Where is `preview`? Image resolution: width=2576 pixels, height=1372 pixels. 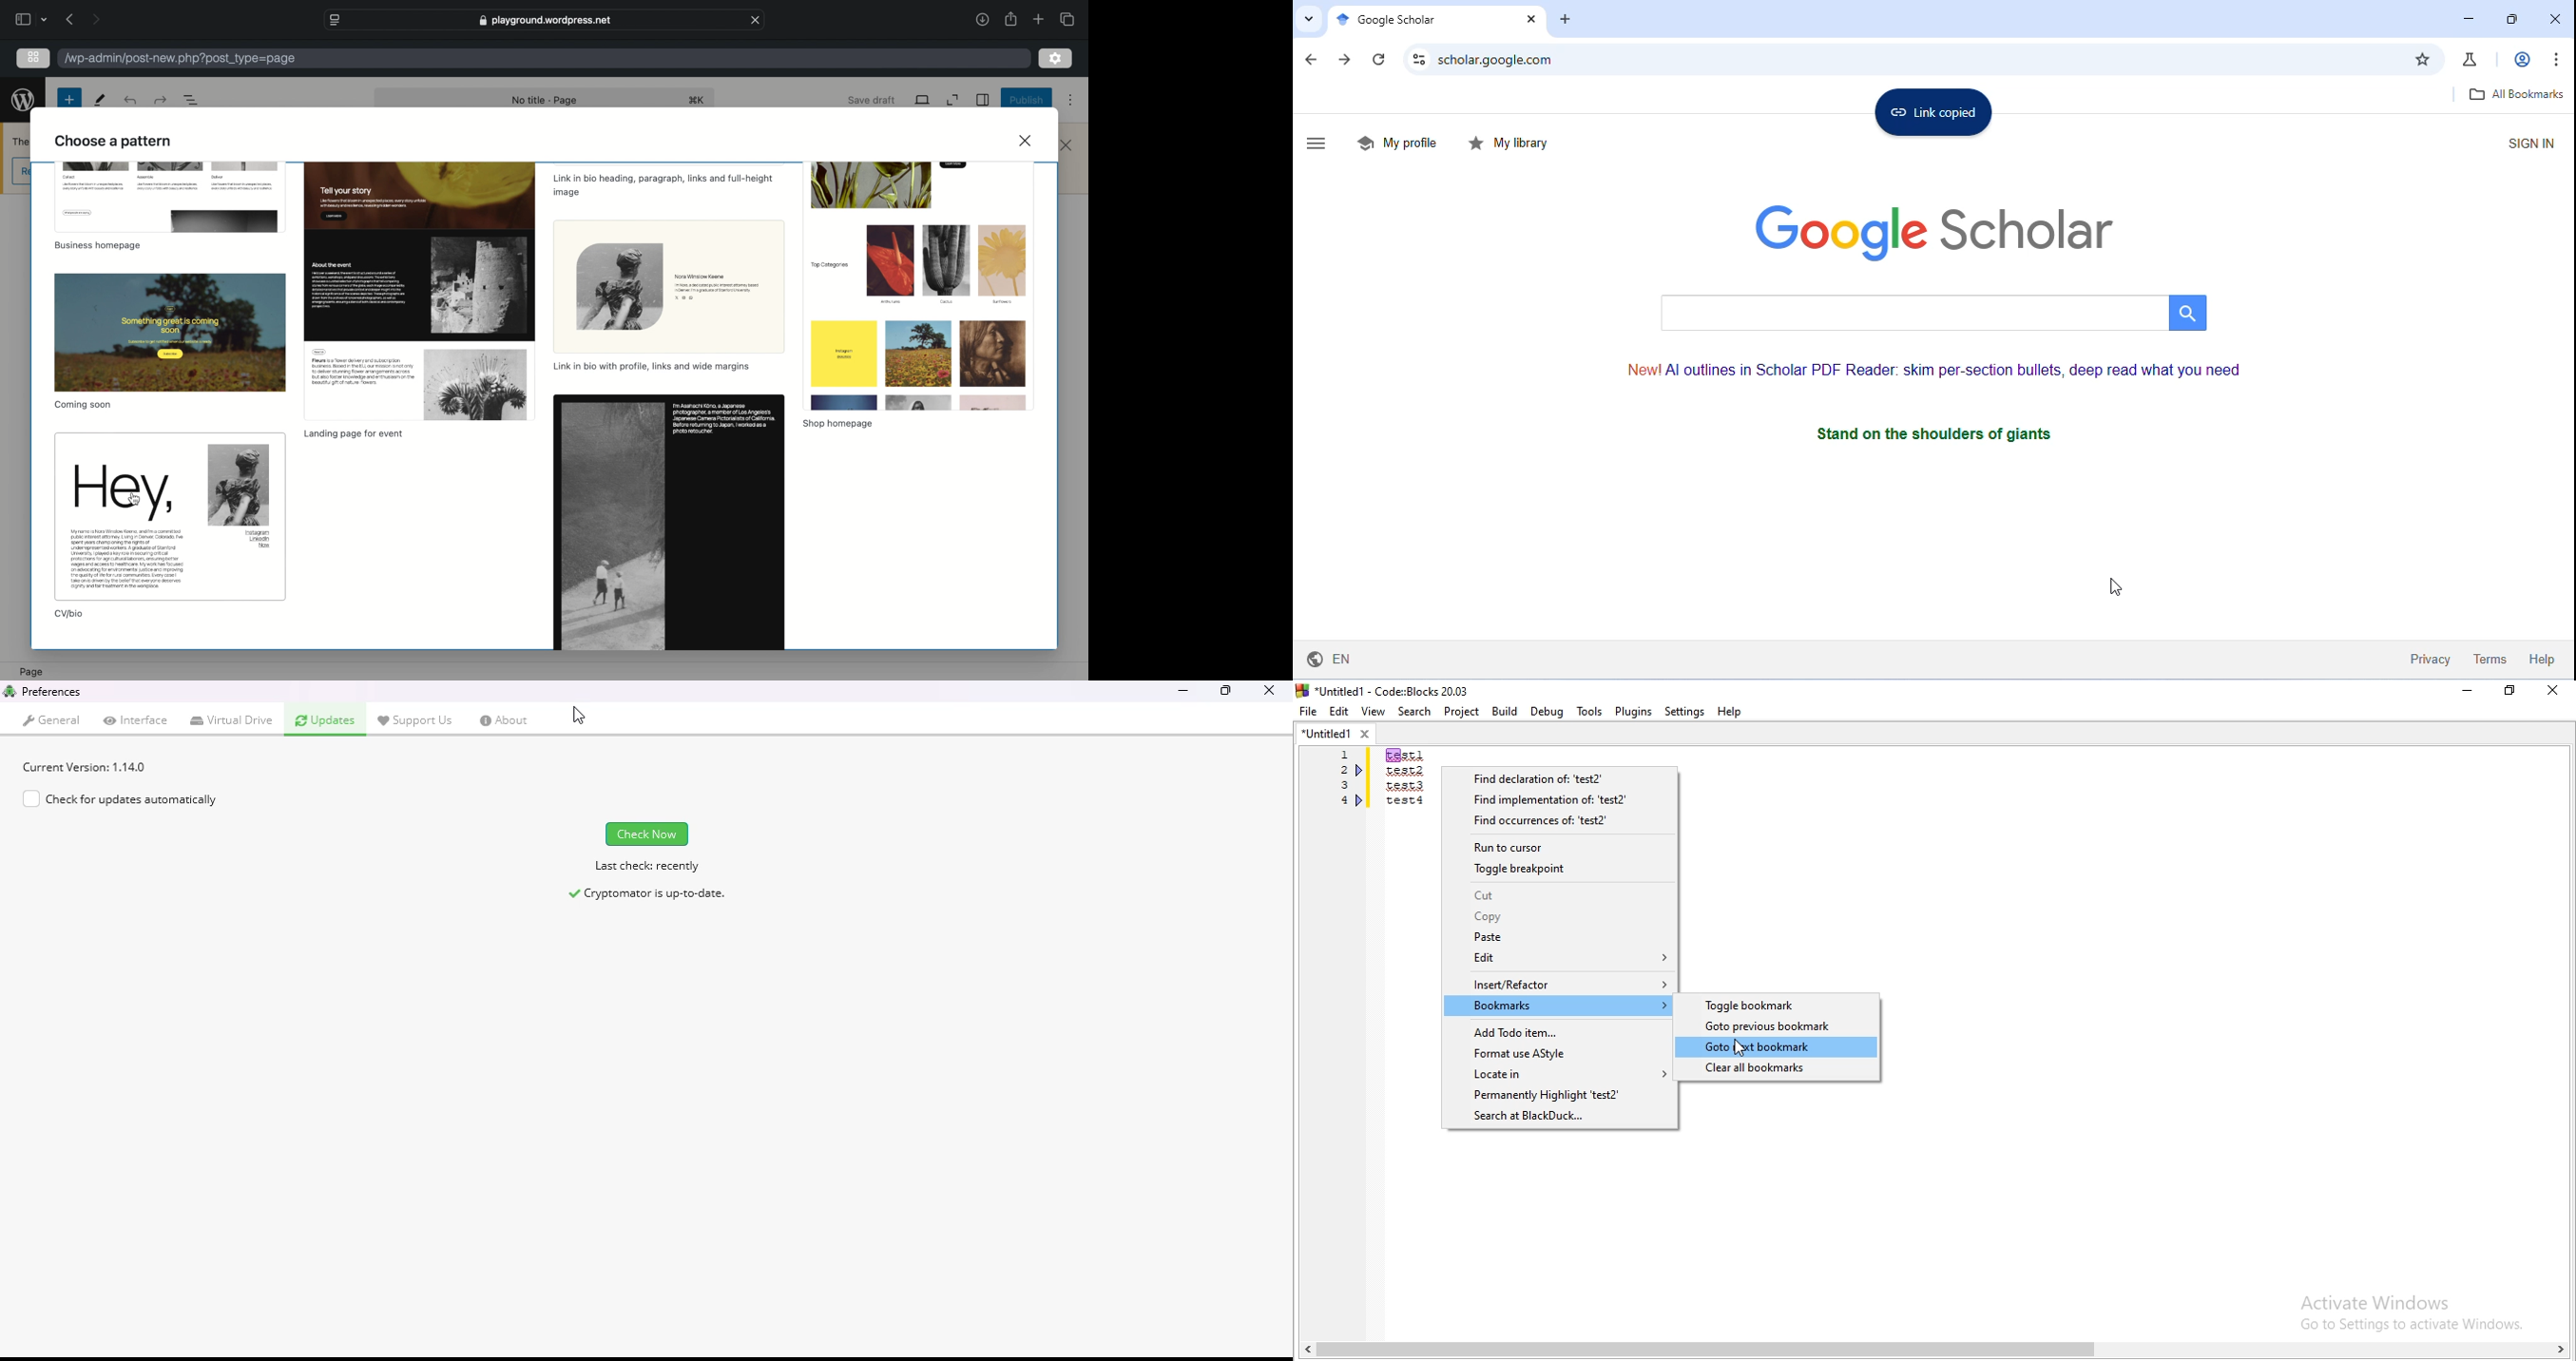 preview is located at coordinates (669, 522).